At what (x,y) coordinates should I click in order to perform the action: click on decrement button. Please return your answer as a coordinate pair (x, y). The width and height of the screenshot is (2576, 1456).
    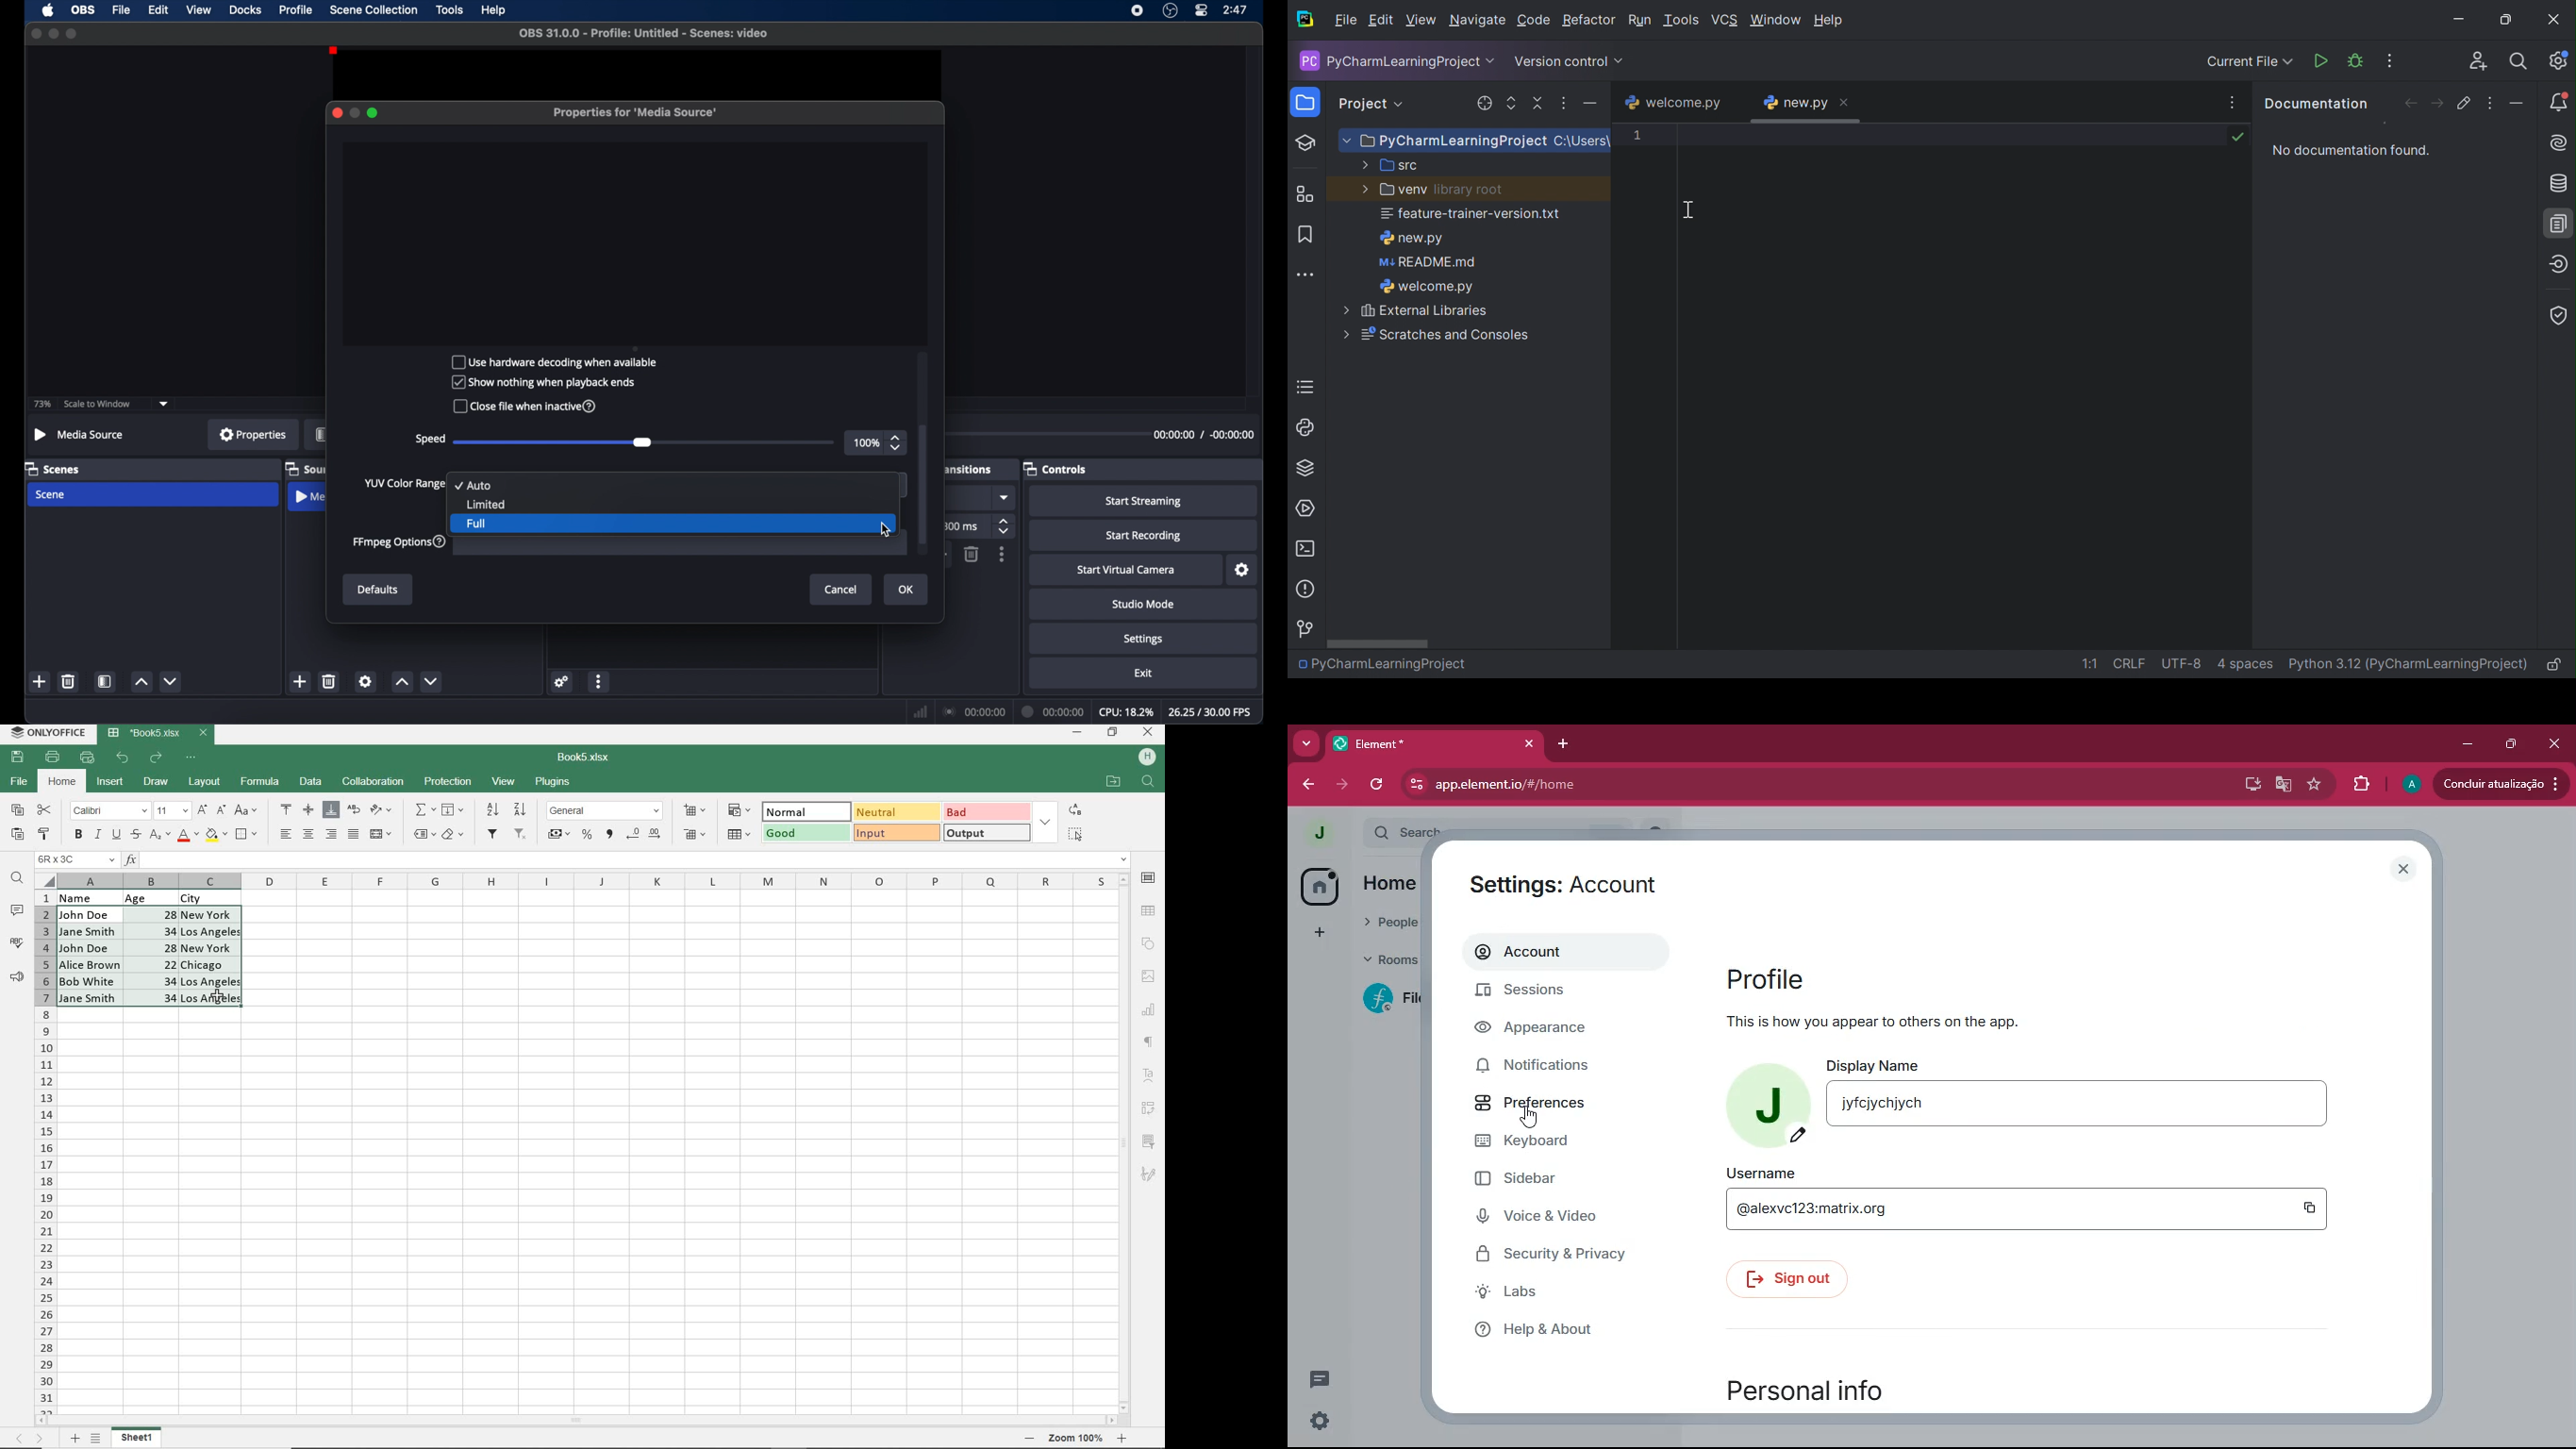
    Looking at the image, I should click on (431, 681).